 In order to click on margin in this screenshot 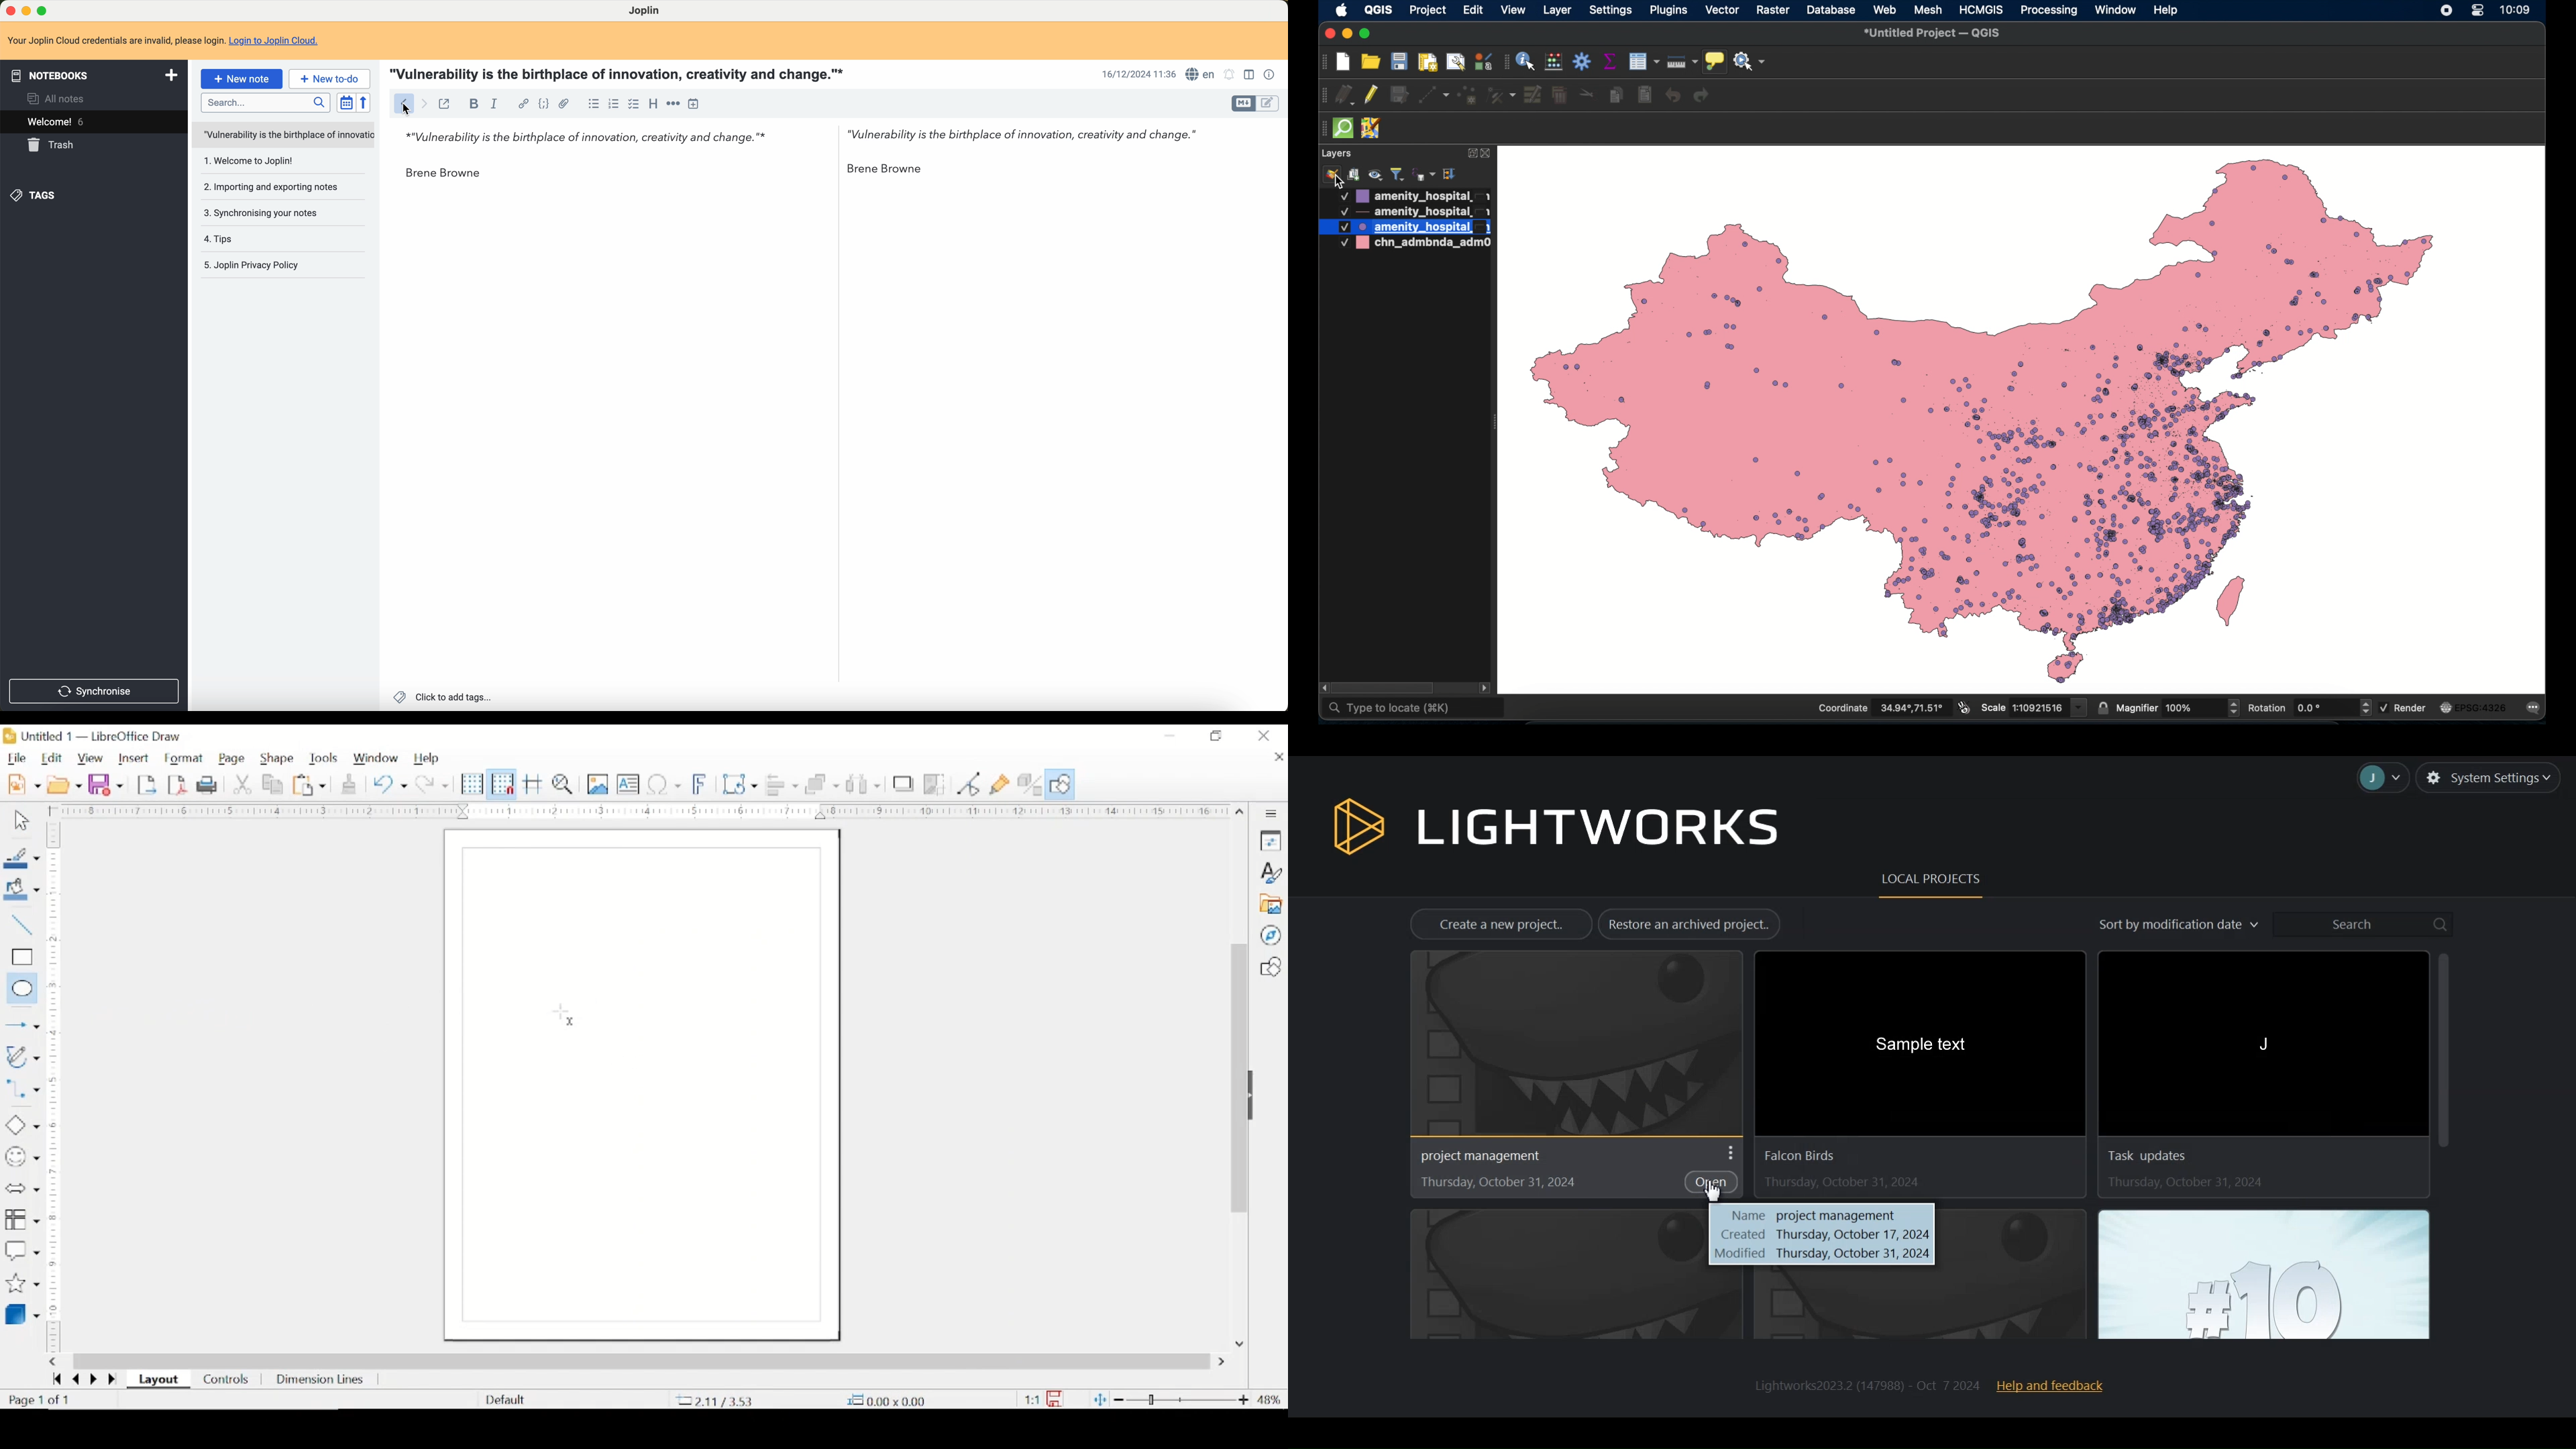, I will do `click(56, 1193)`.